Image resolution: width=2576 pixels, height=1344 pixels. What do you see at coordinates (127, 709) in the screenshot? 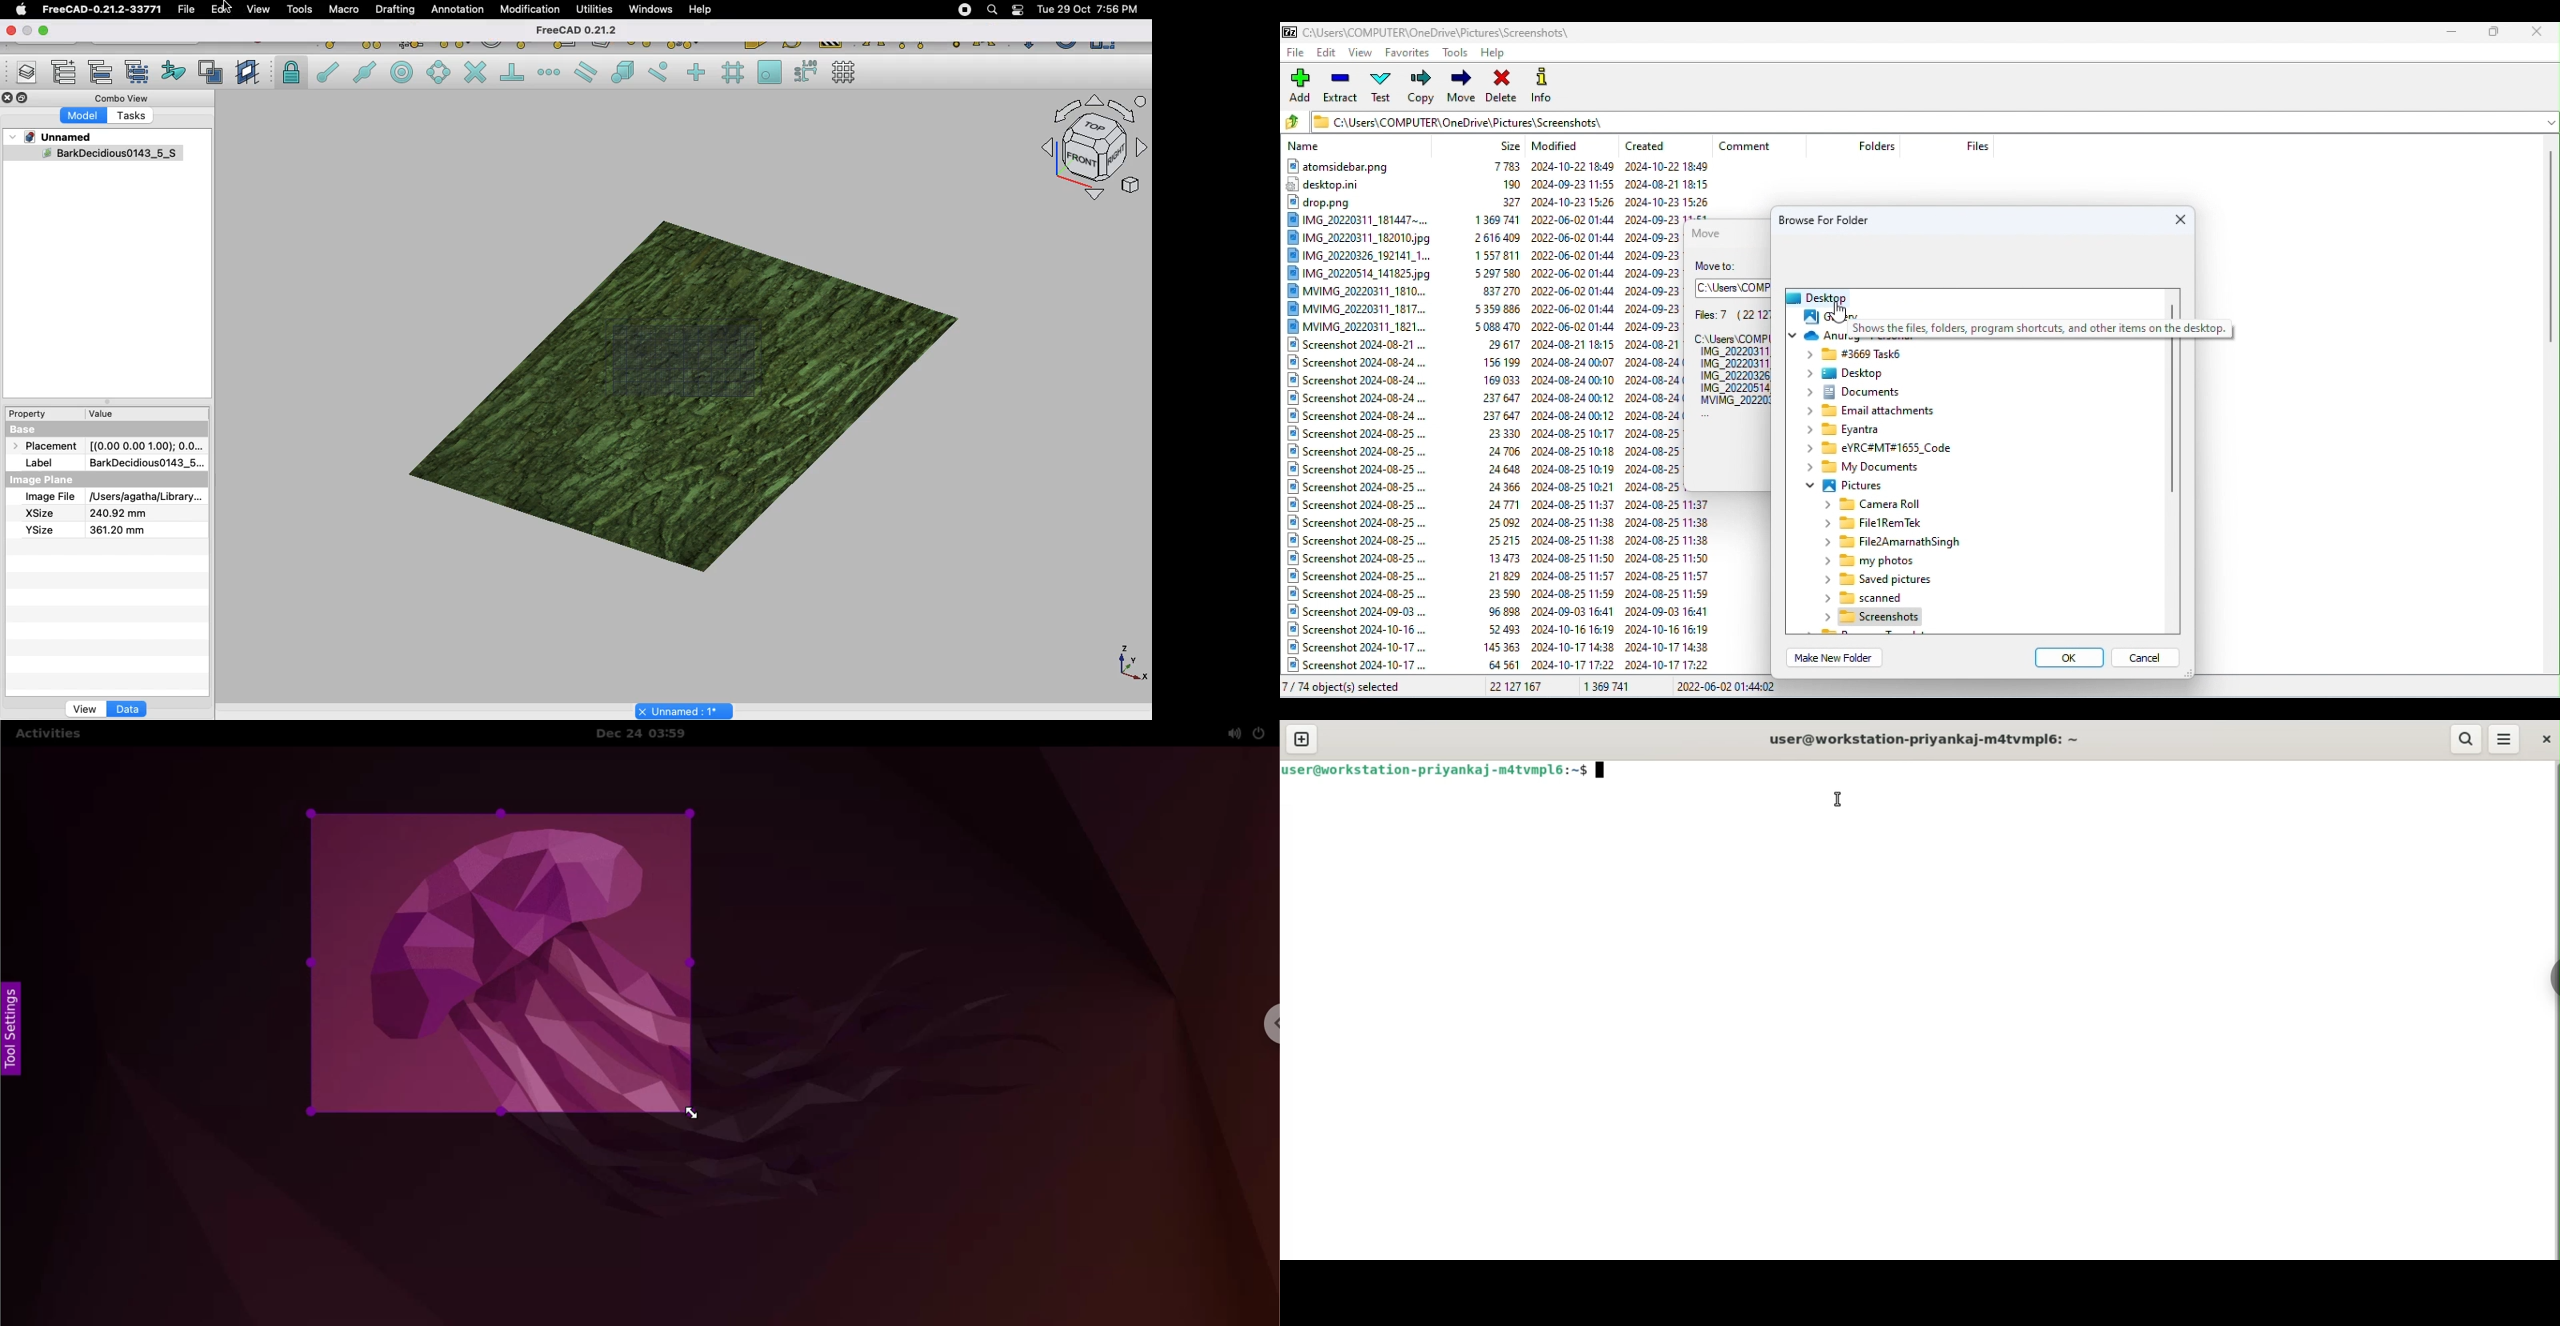
I see `Data` at bounding box center [127, 709].